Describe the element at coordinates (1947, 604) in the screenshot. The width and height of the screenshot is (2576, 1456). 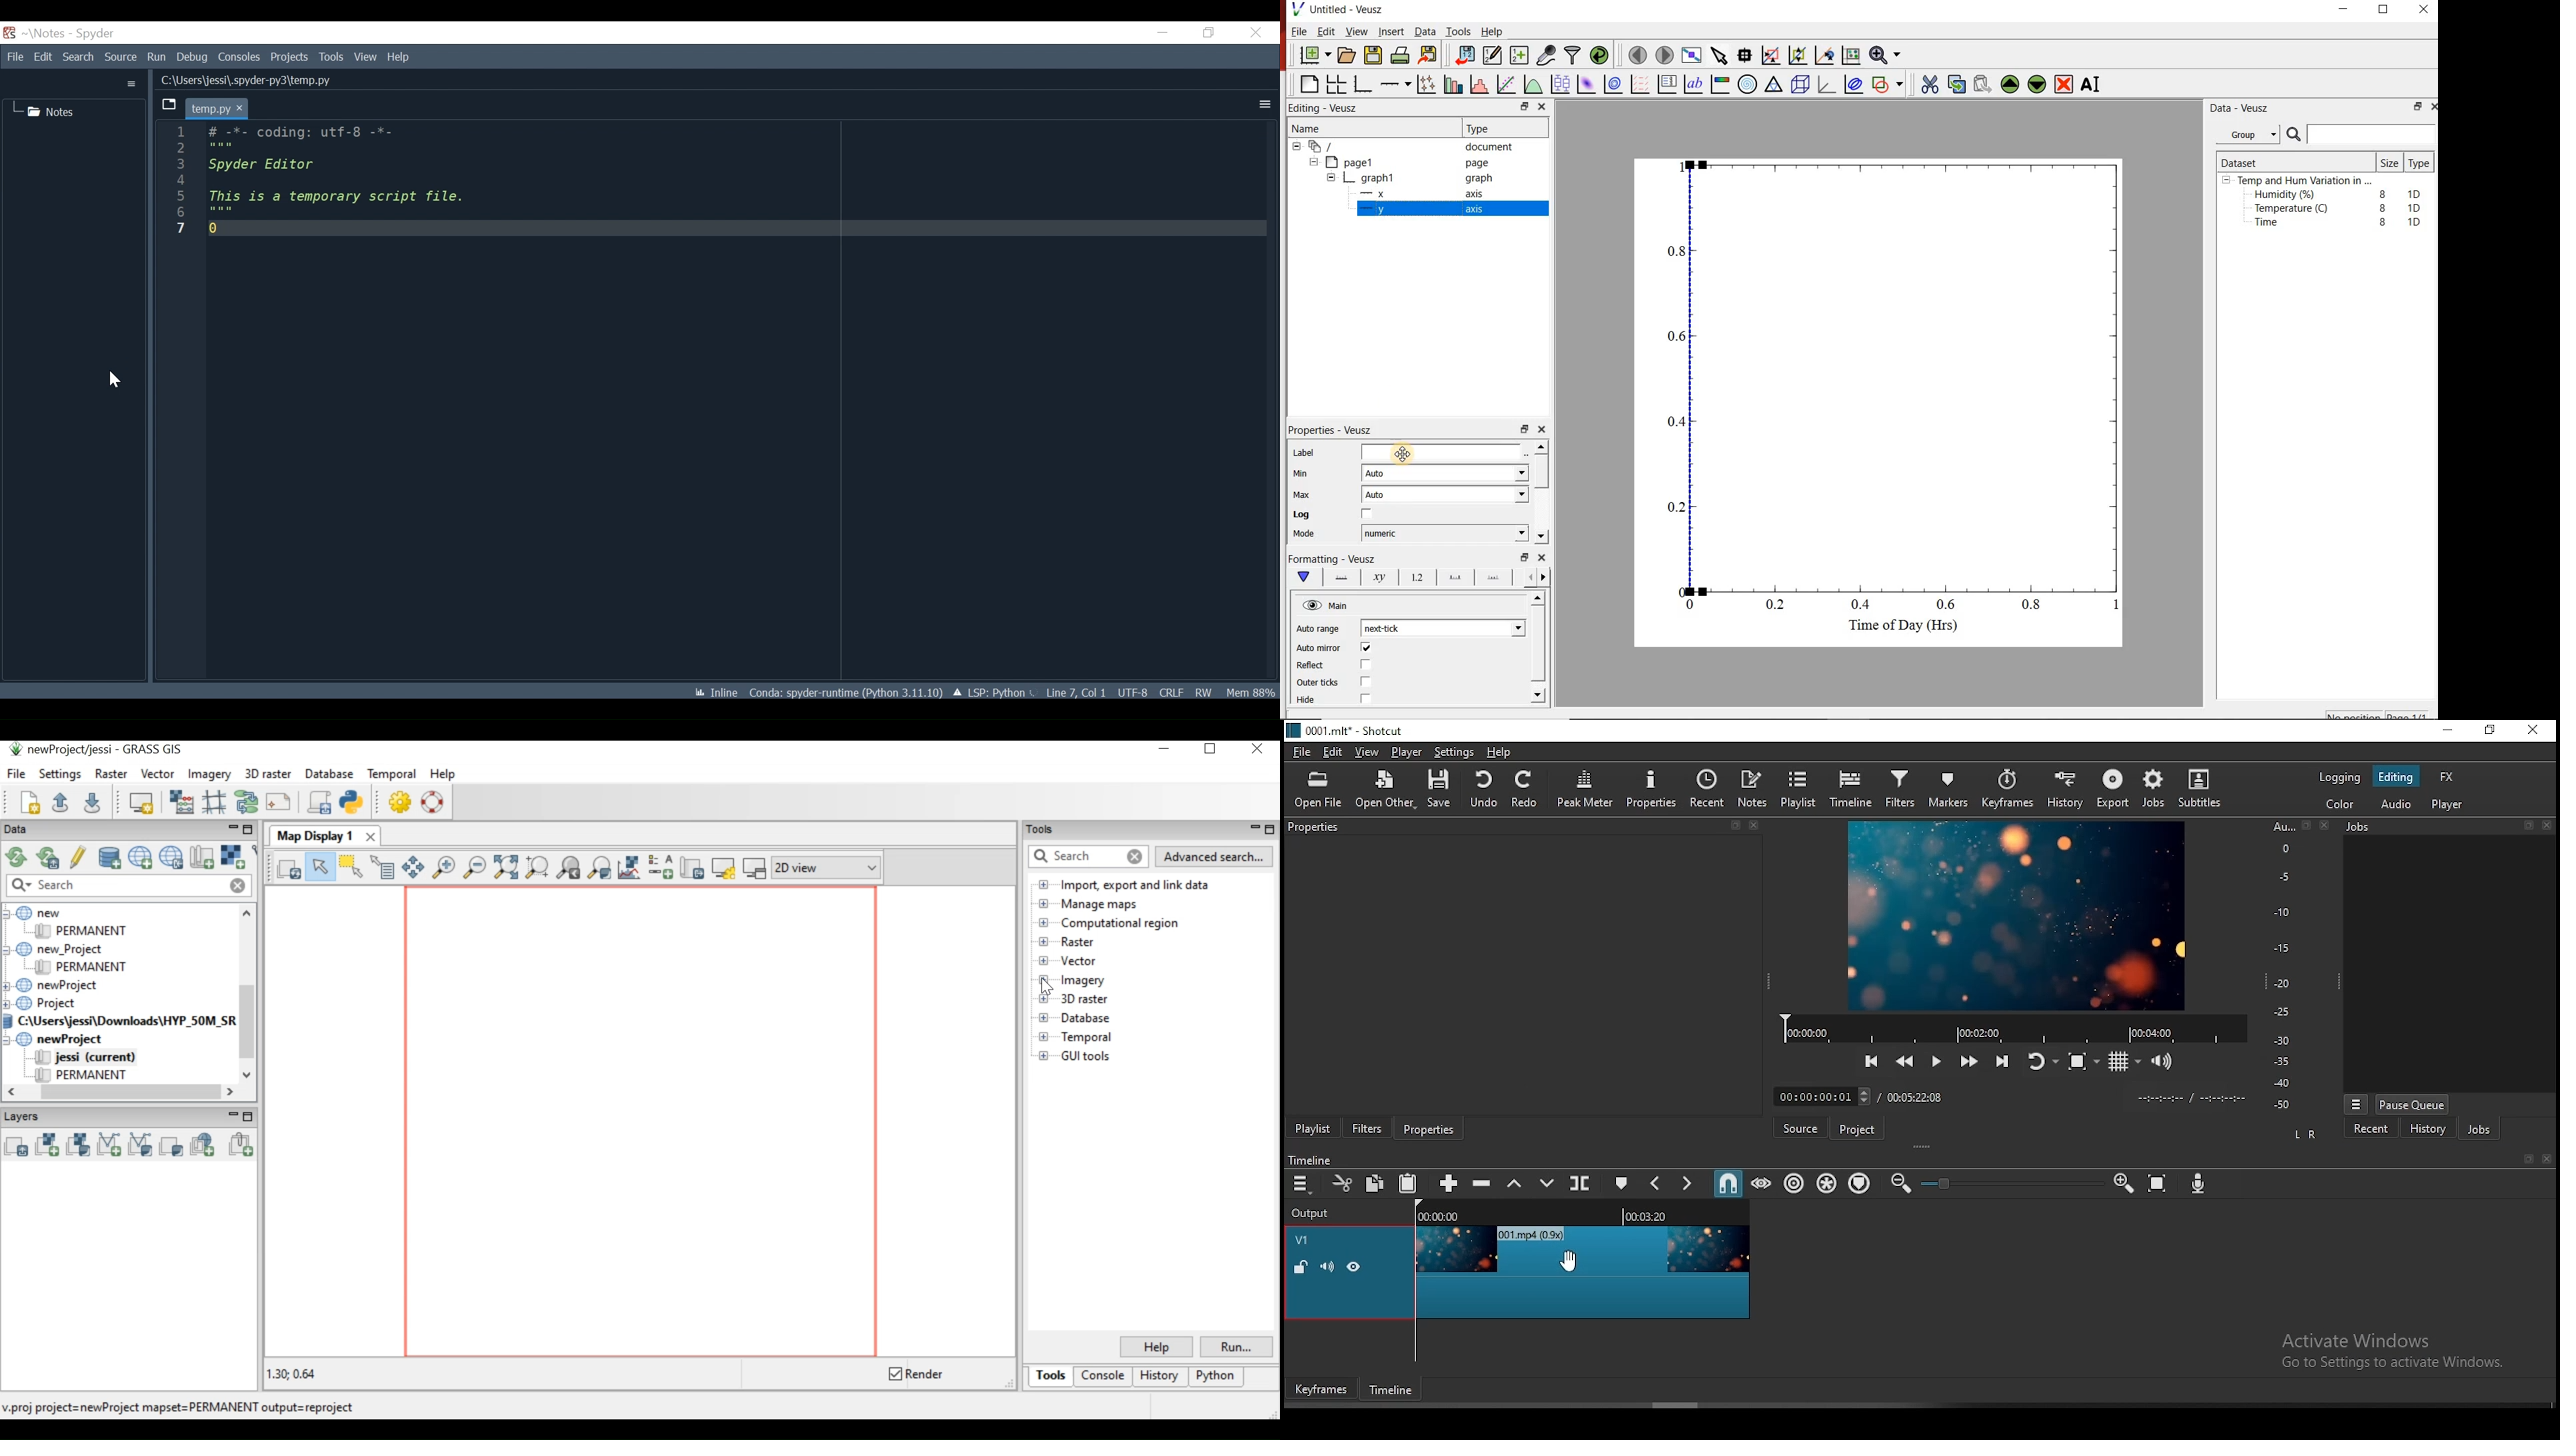
I see `0.6` at that location.